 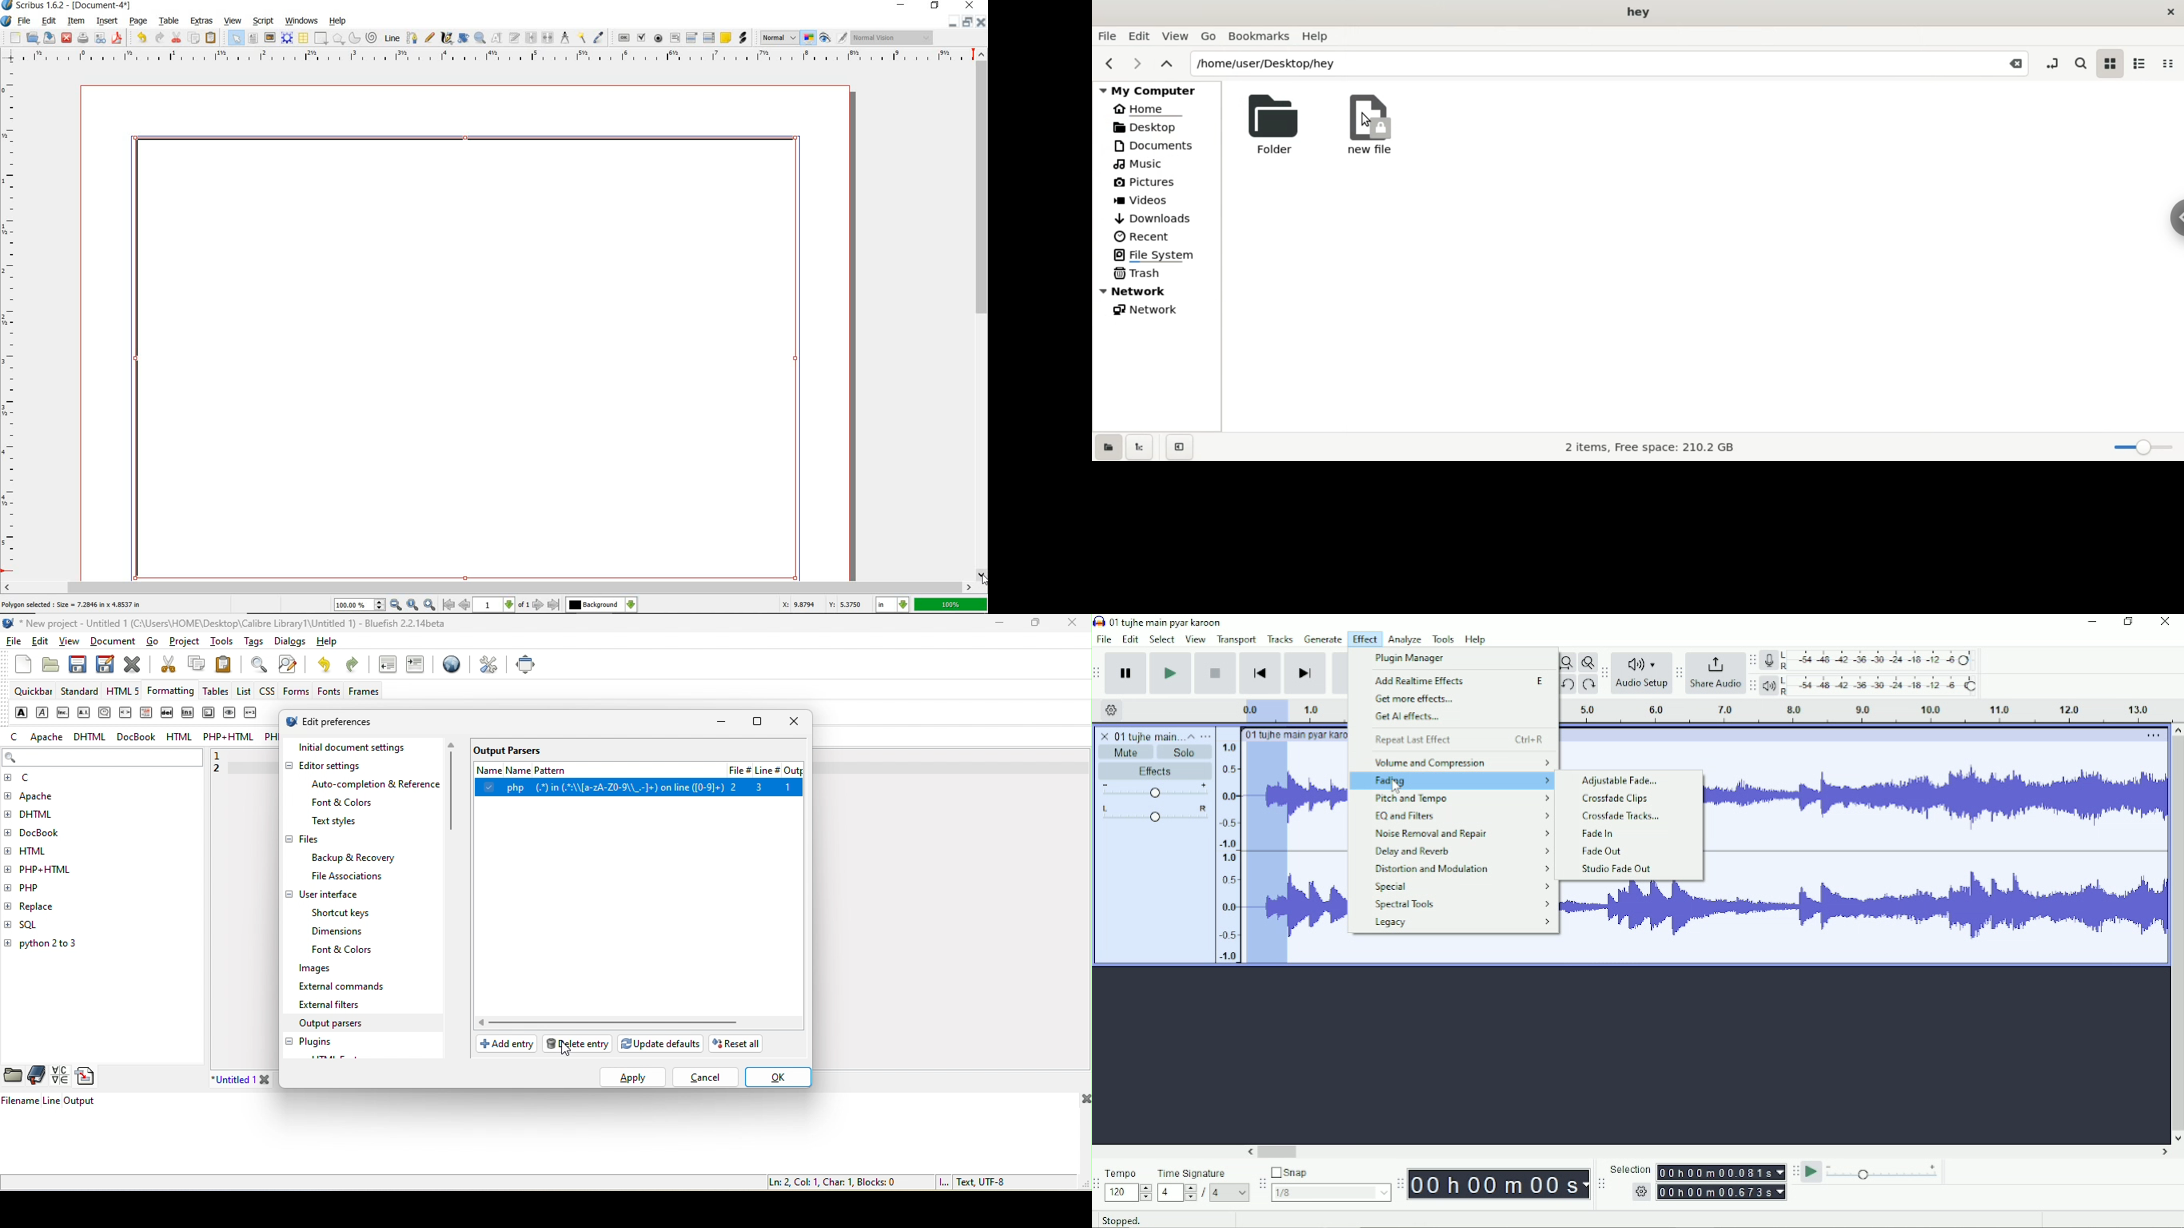 I want to click on polygon, so click(x=339, y=39).